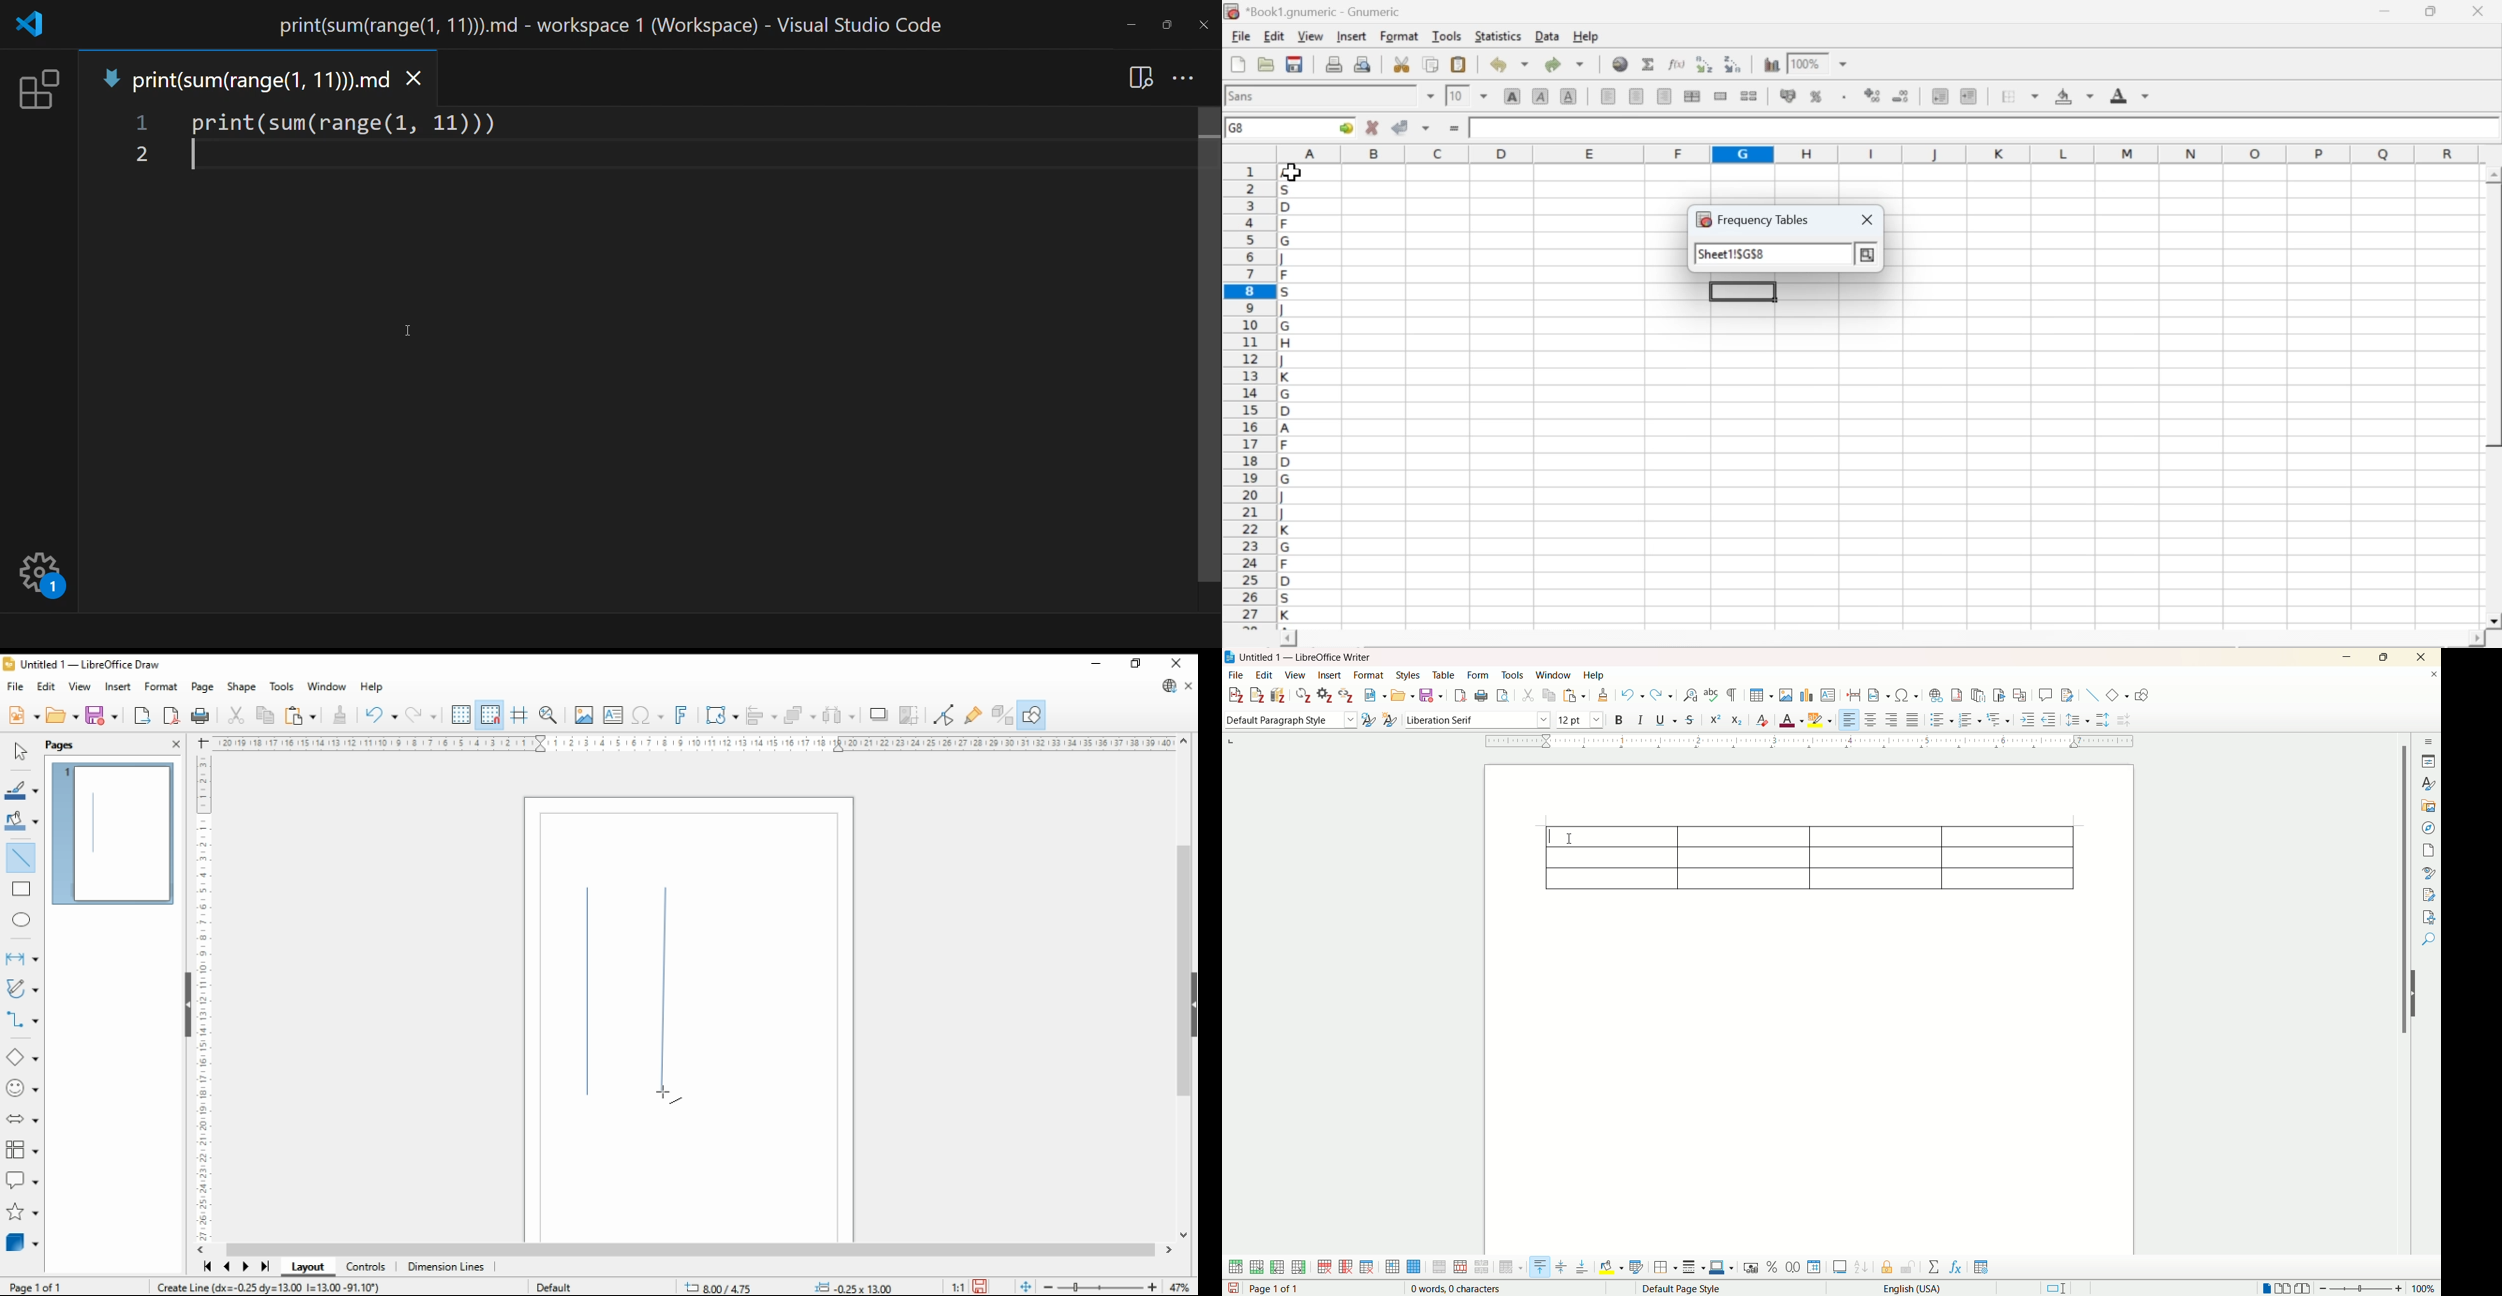 This screenshot has height=1316, width=2520. Describe the element at coordinates (1363, 63) in the screenshot. I see `print preview` at that location.